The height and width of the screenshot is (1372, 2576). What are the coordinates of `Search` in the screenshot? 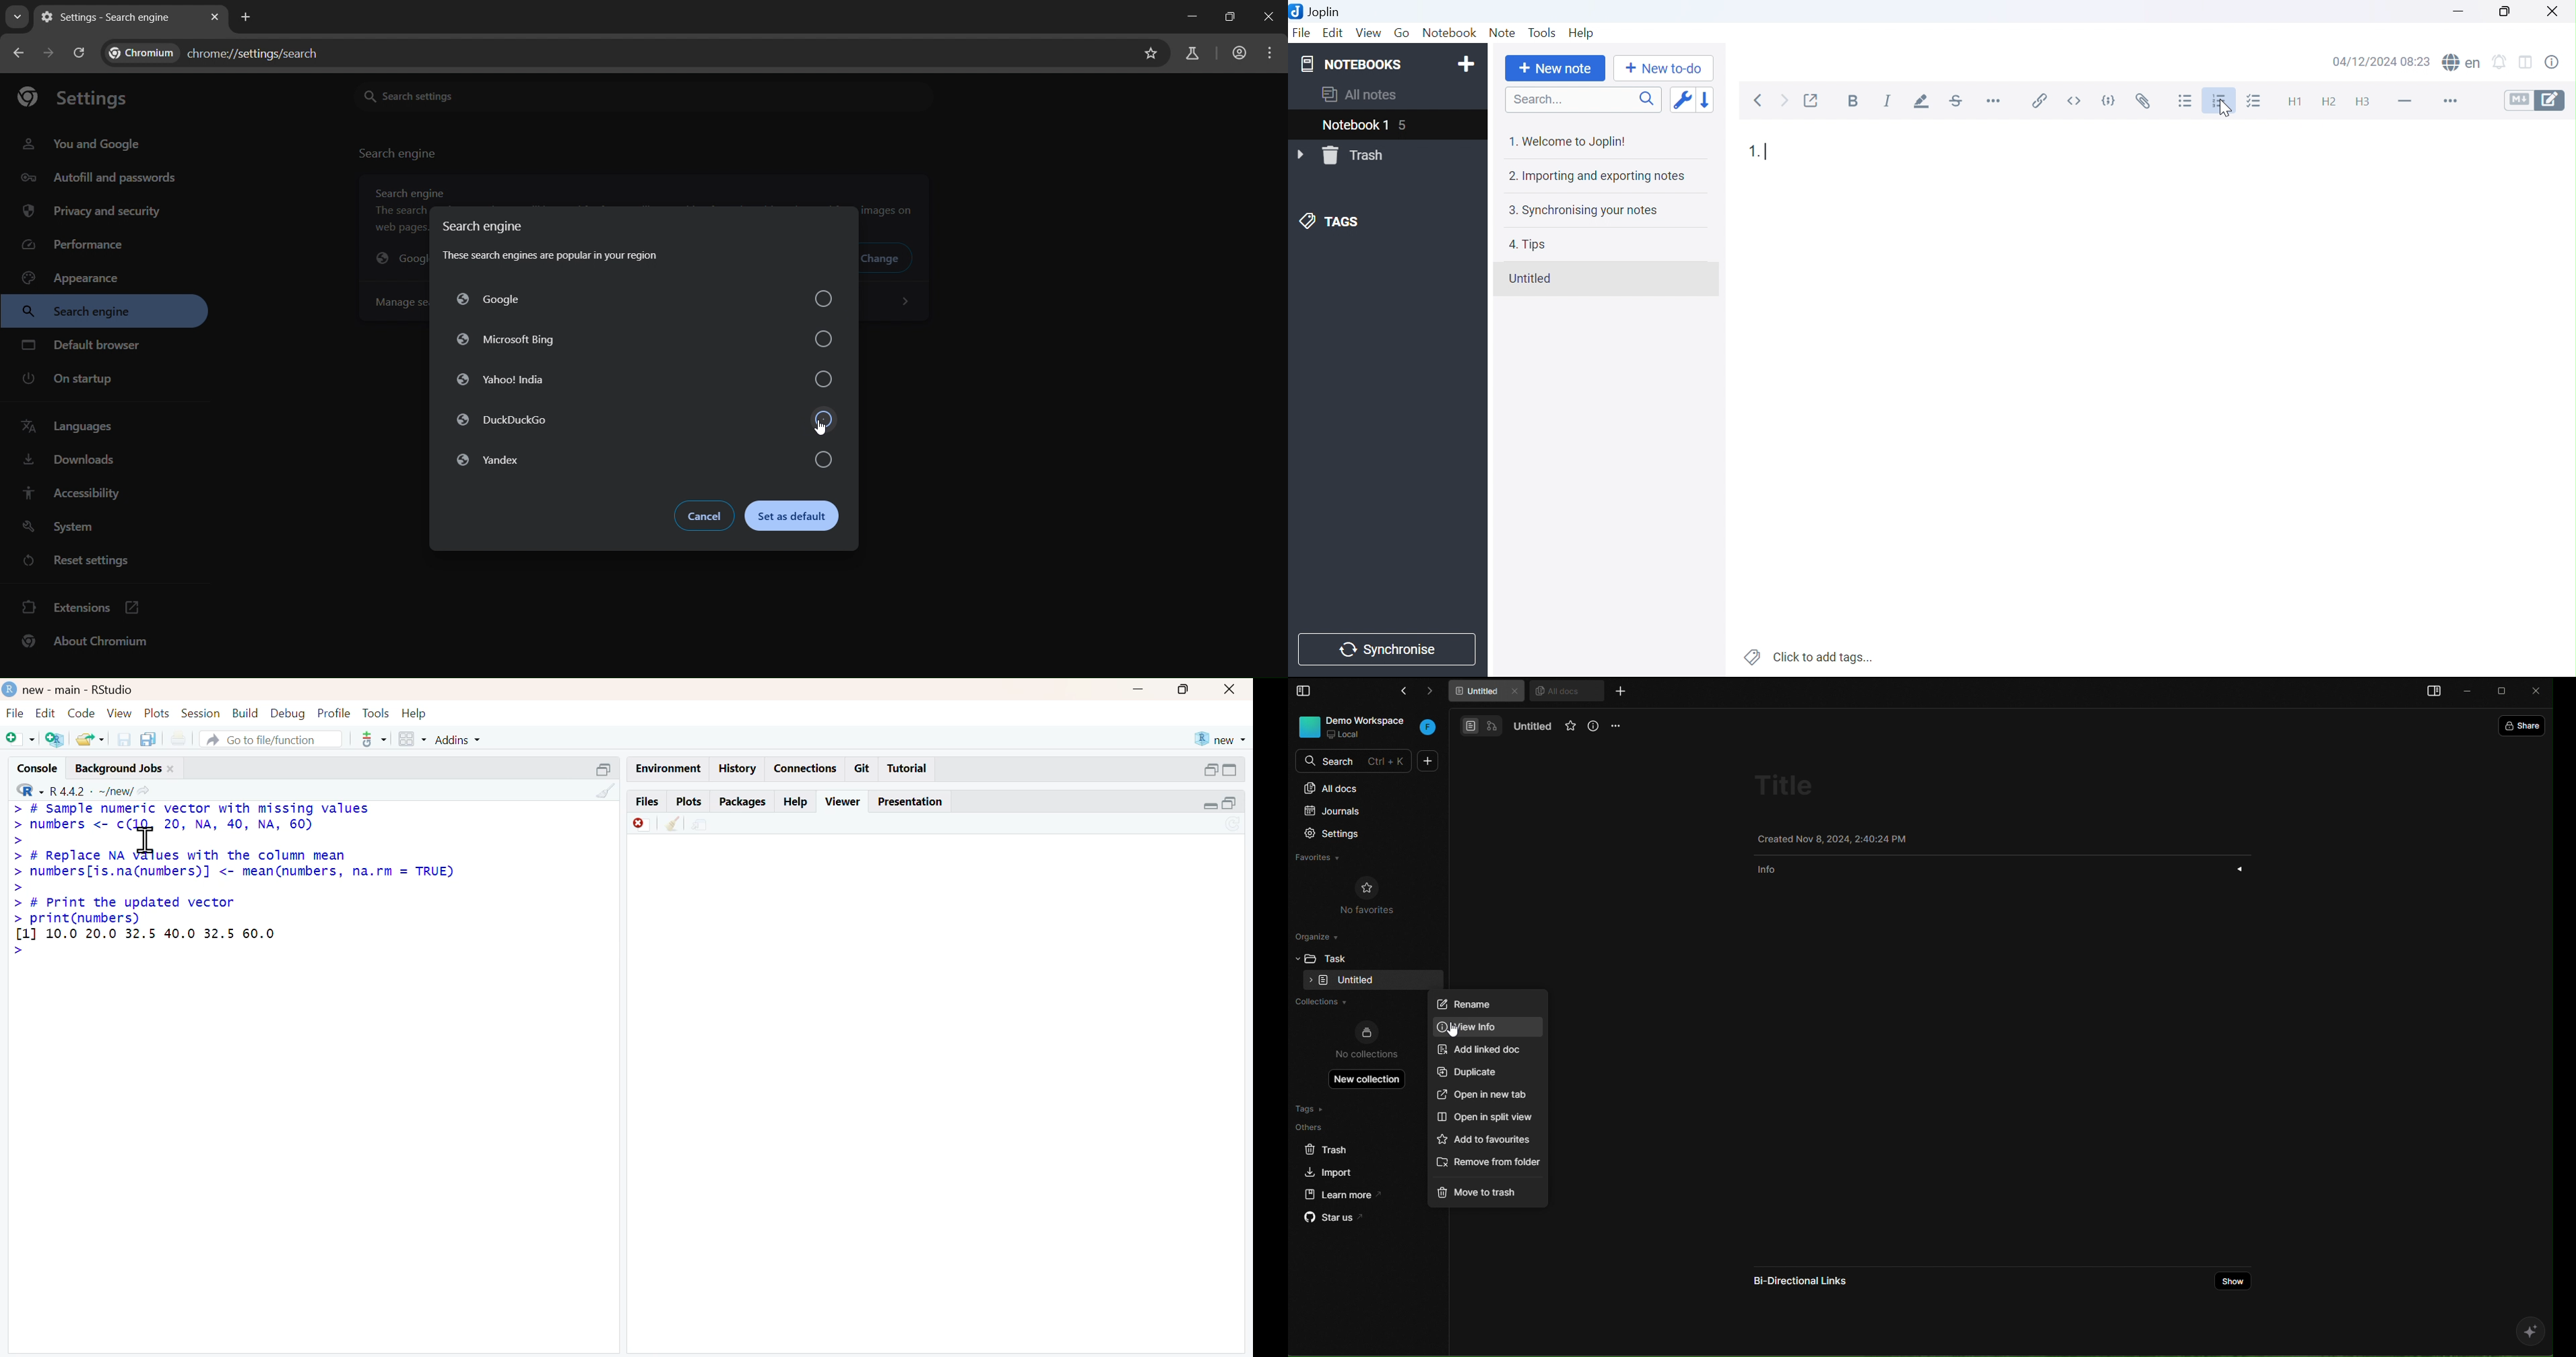 It's located at (1582, 99).